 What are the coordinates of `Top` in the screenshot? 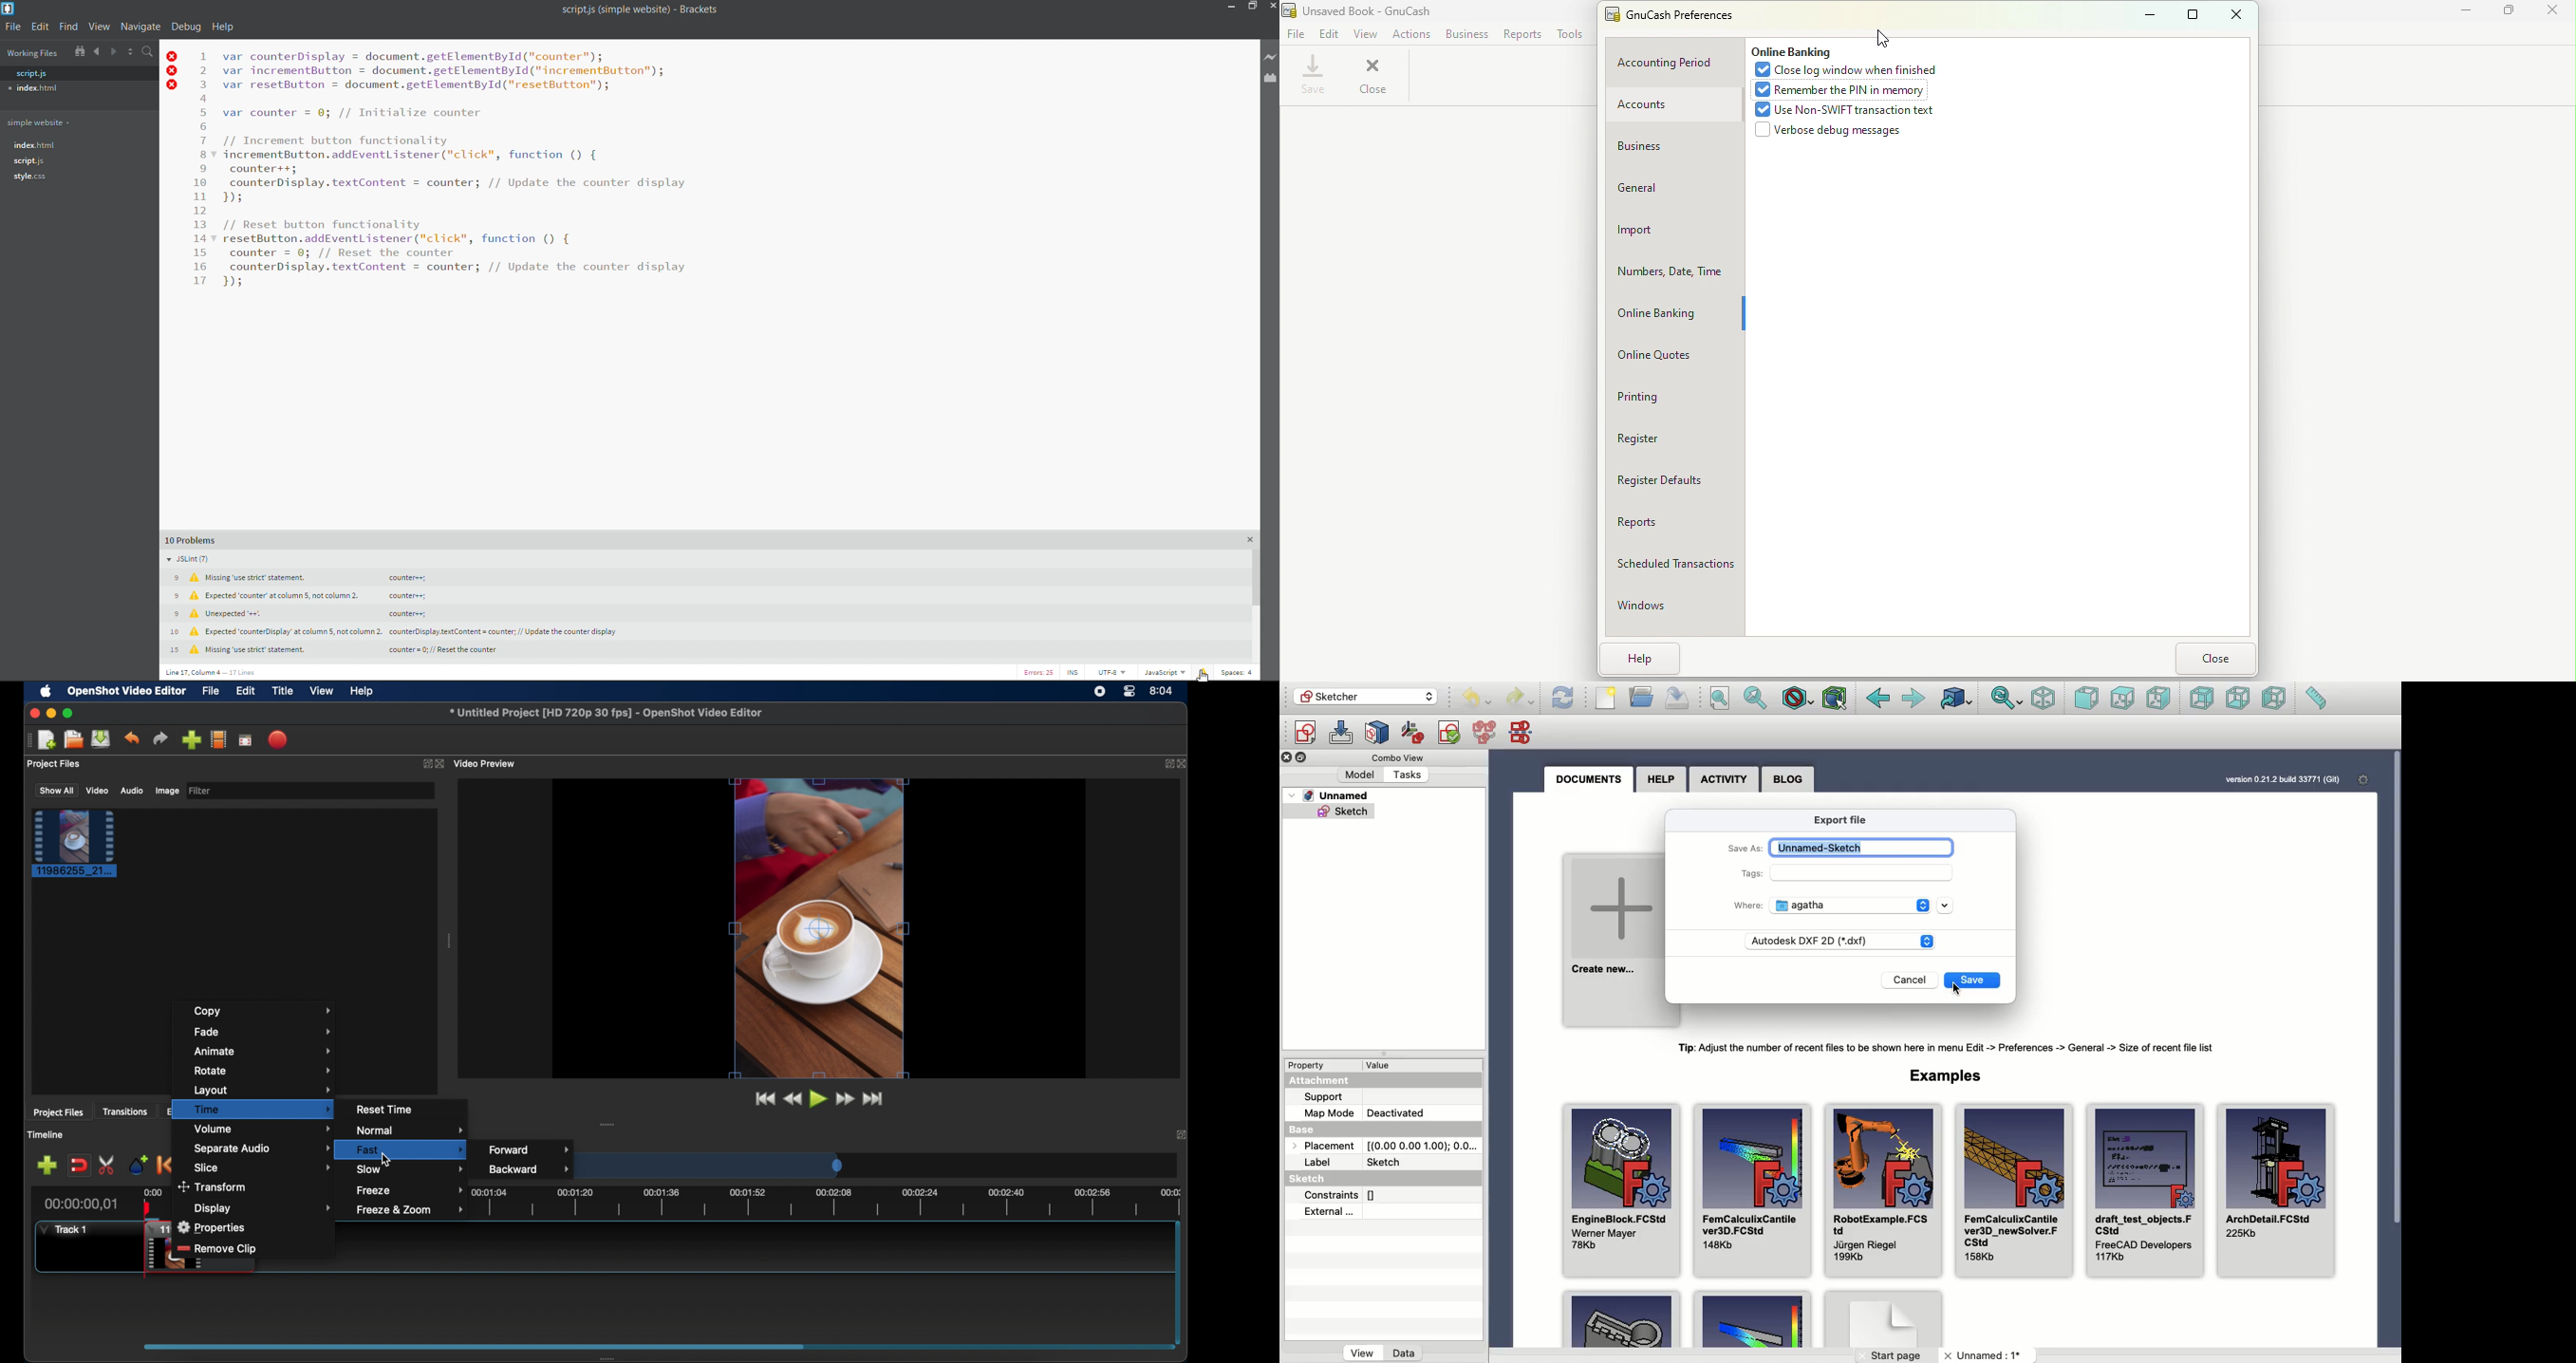 It's located at (2122, 698).